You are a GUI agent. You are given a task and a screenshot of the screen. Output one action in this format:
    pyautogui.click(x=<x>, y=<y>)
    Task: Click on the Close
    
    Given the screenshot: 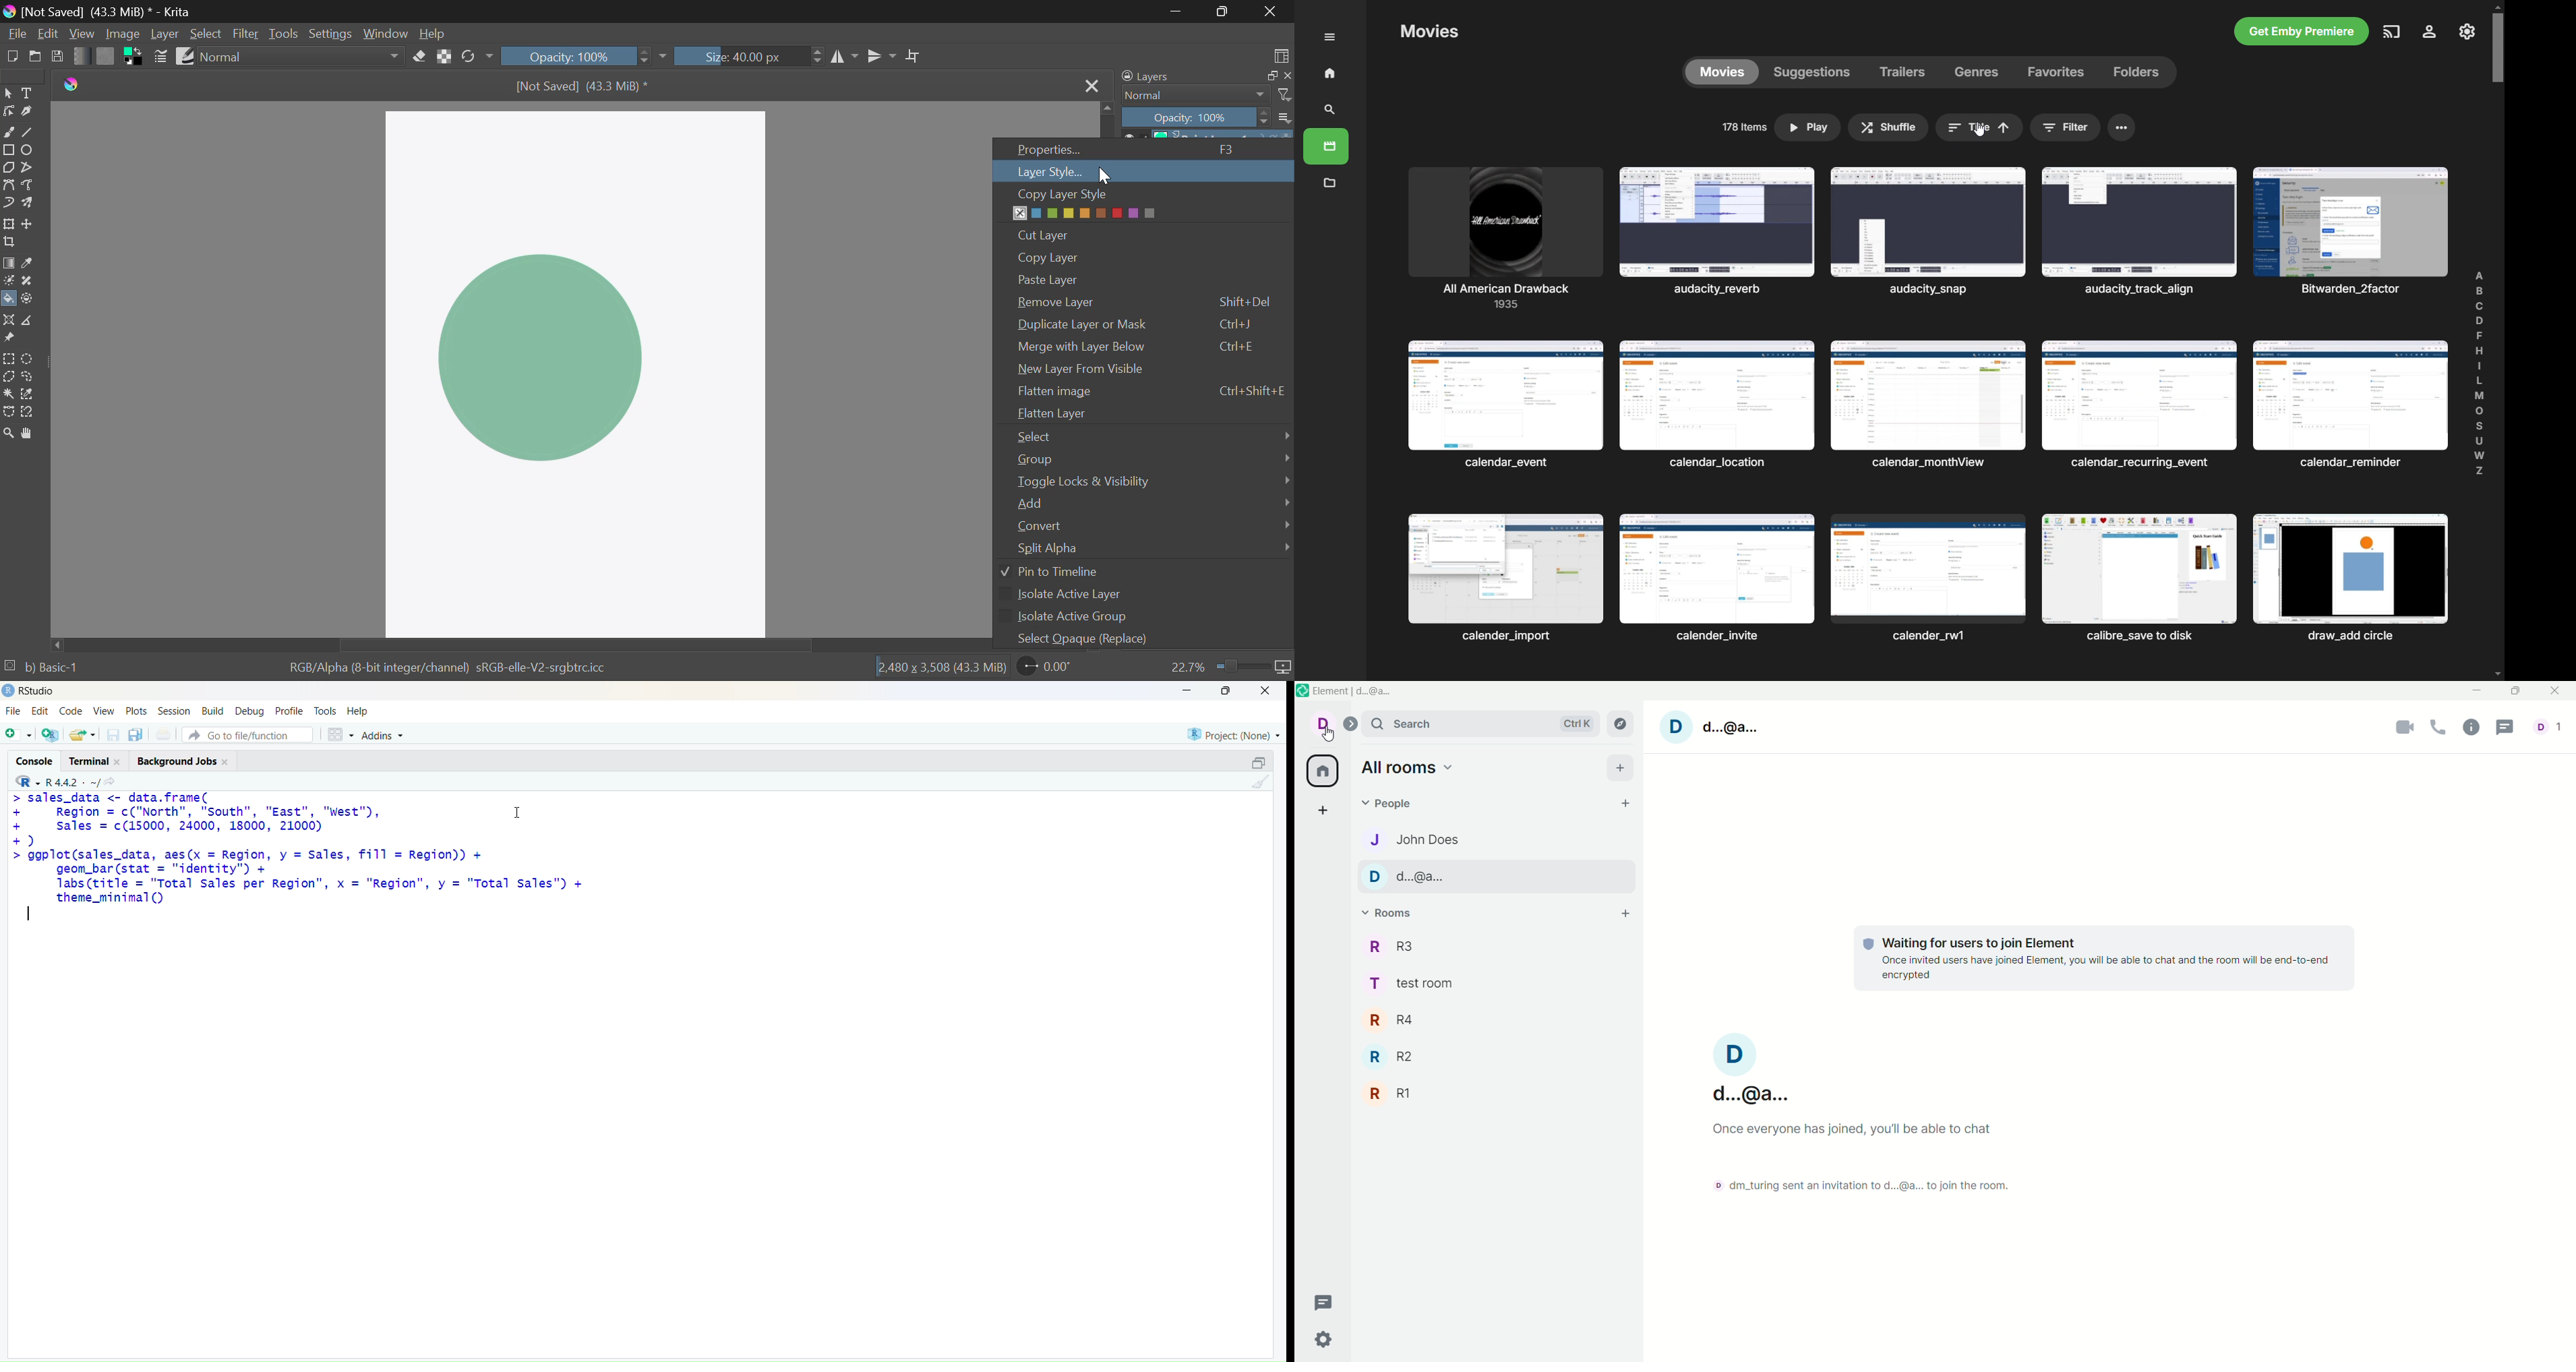 What is the action you would take?
    pyautogui.click(x=1271, y=11)
    